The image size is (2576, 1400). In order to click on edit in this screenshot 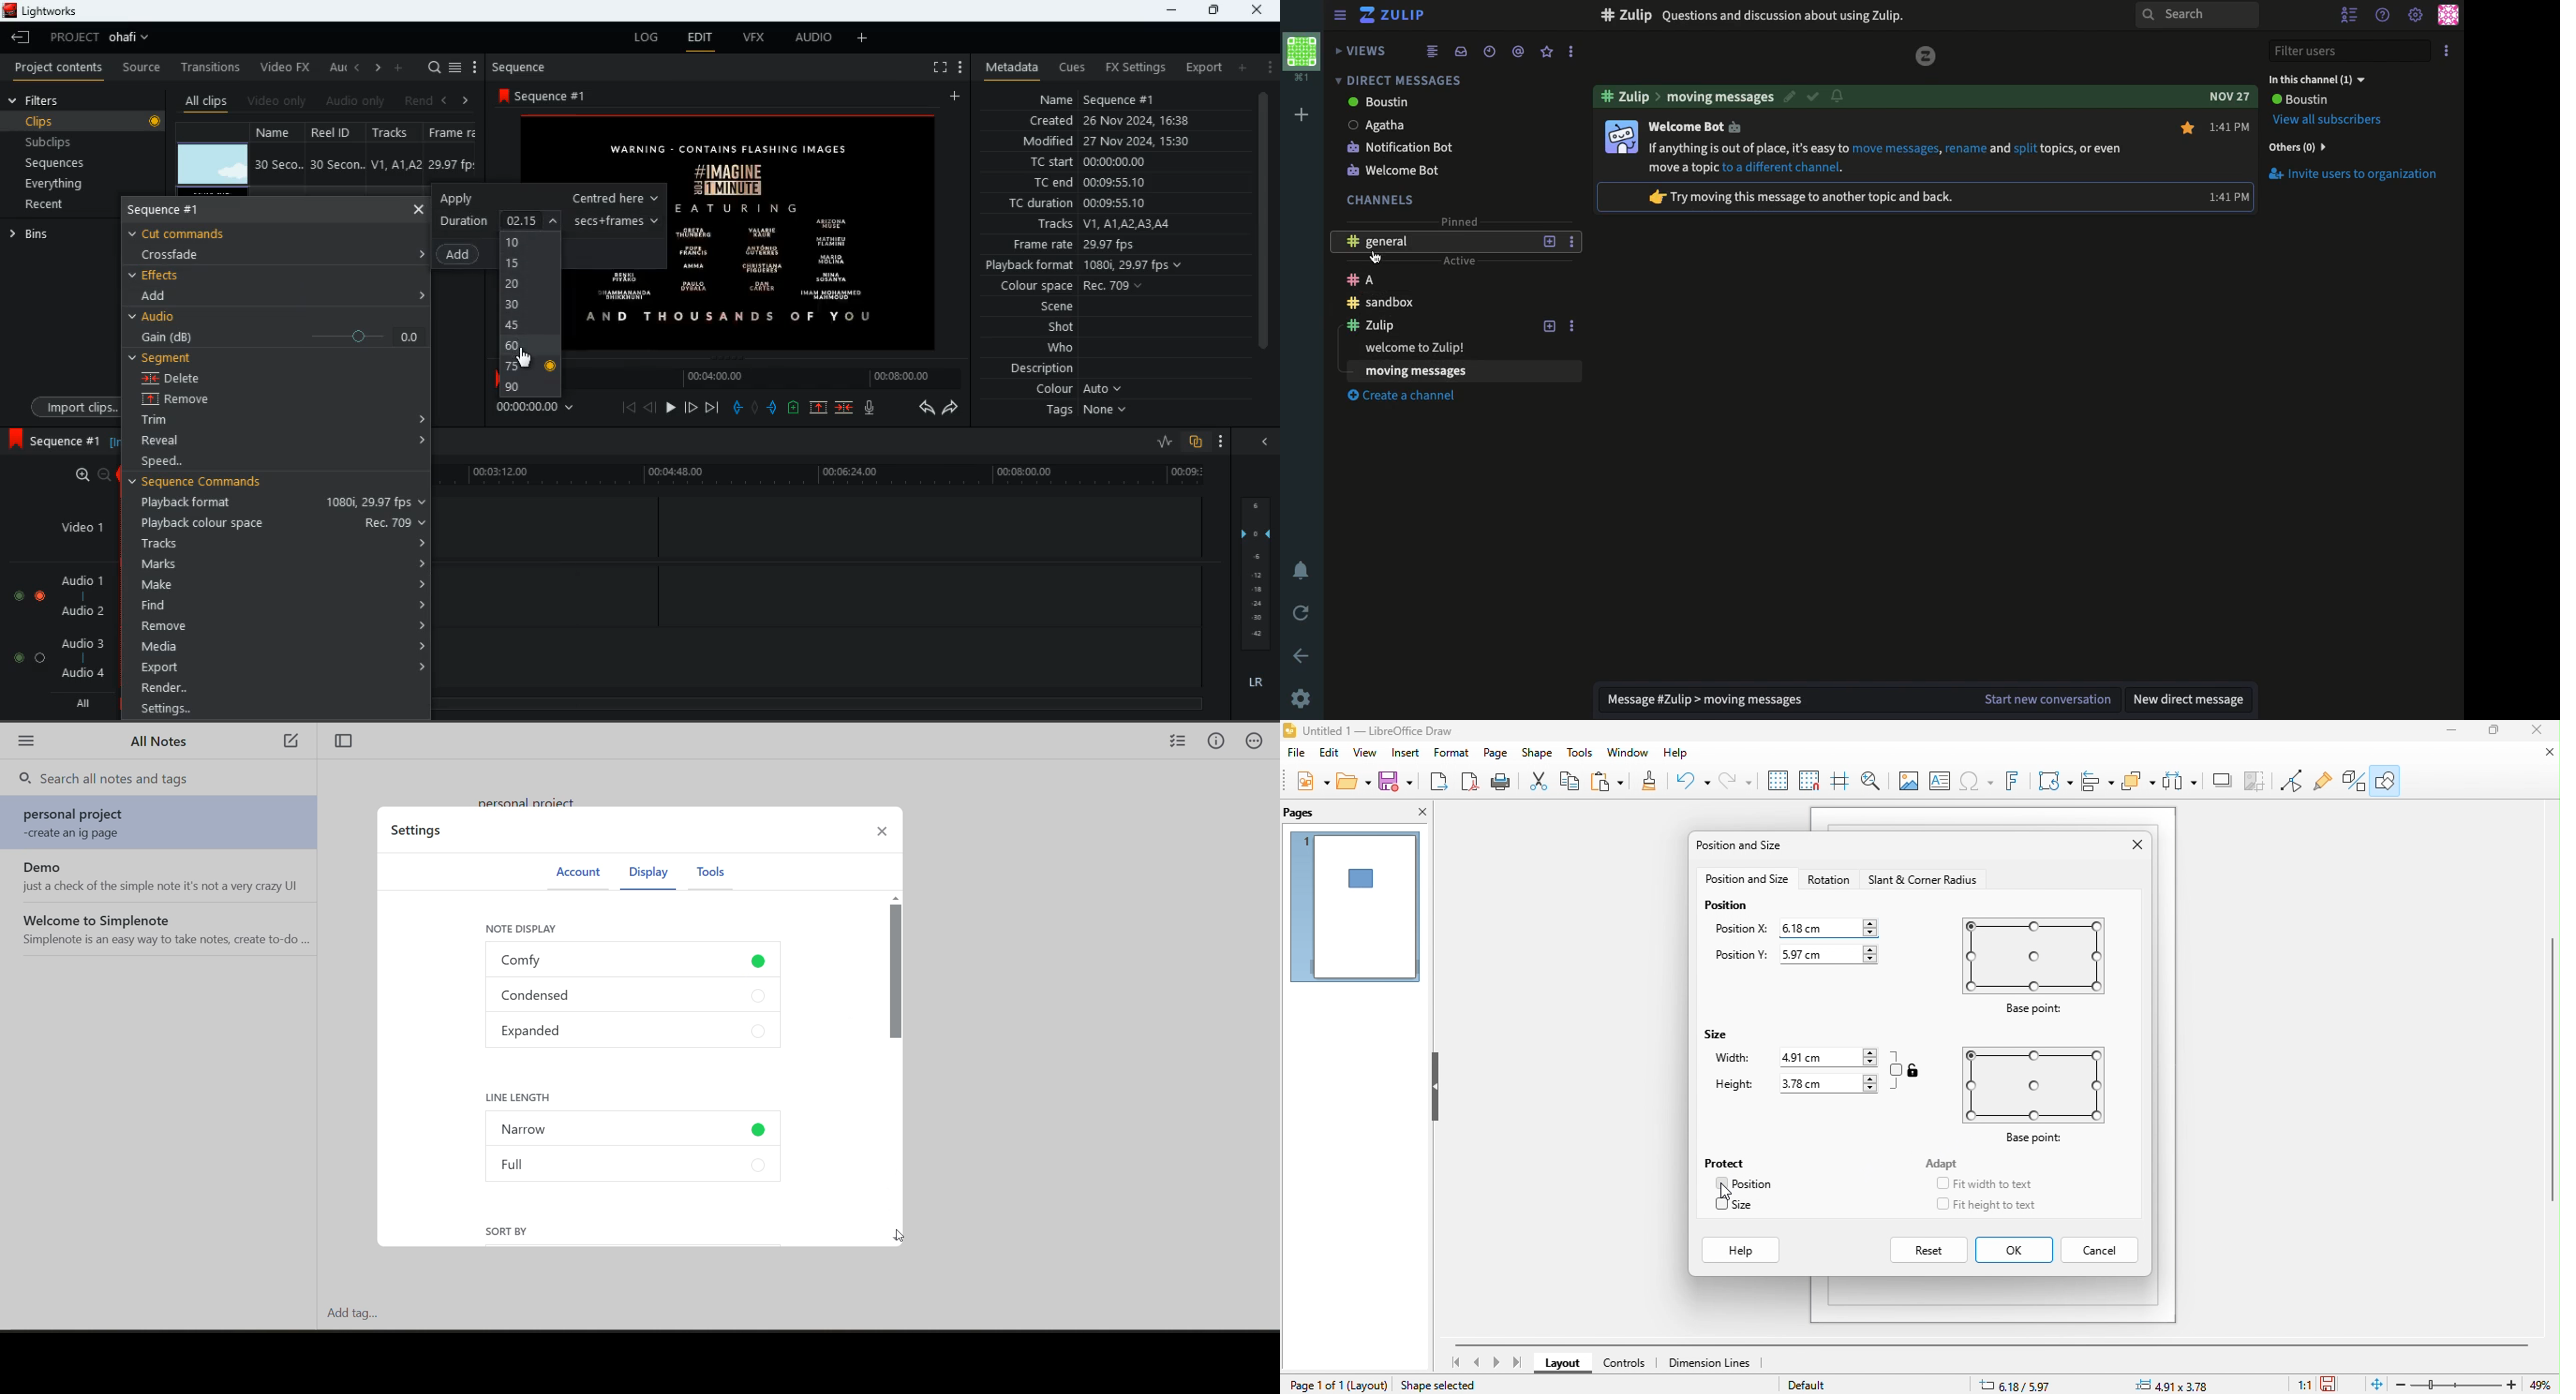, I will do `click(1329, 753)`.